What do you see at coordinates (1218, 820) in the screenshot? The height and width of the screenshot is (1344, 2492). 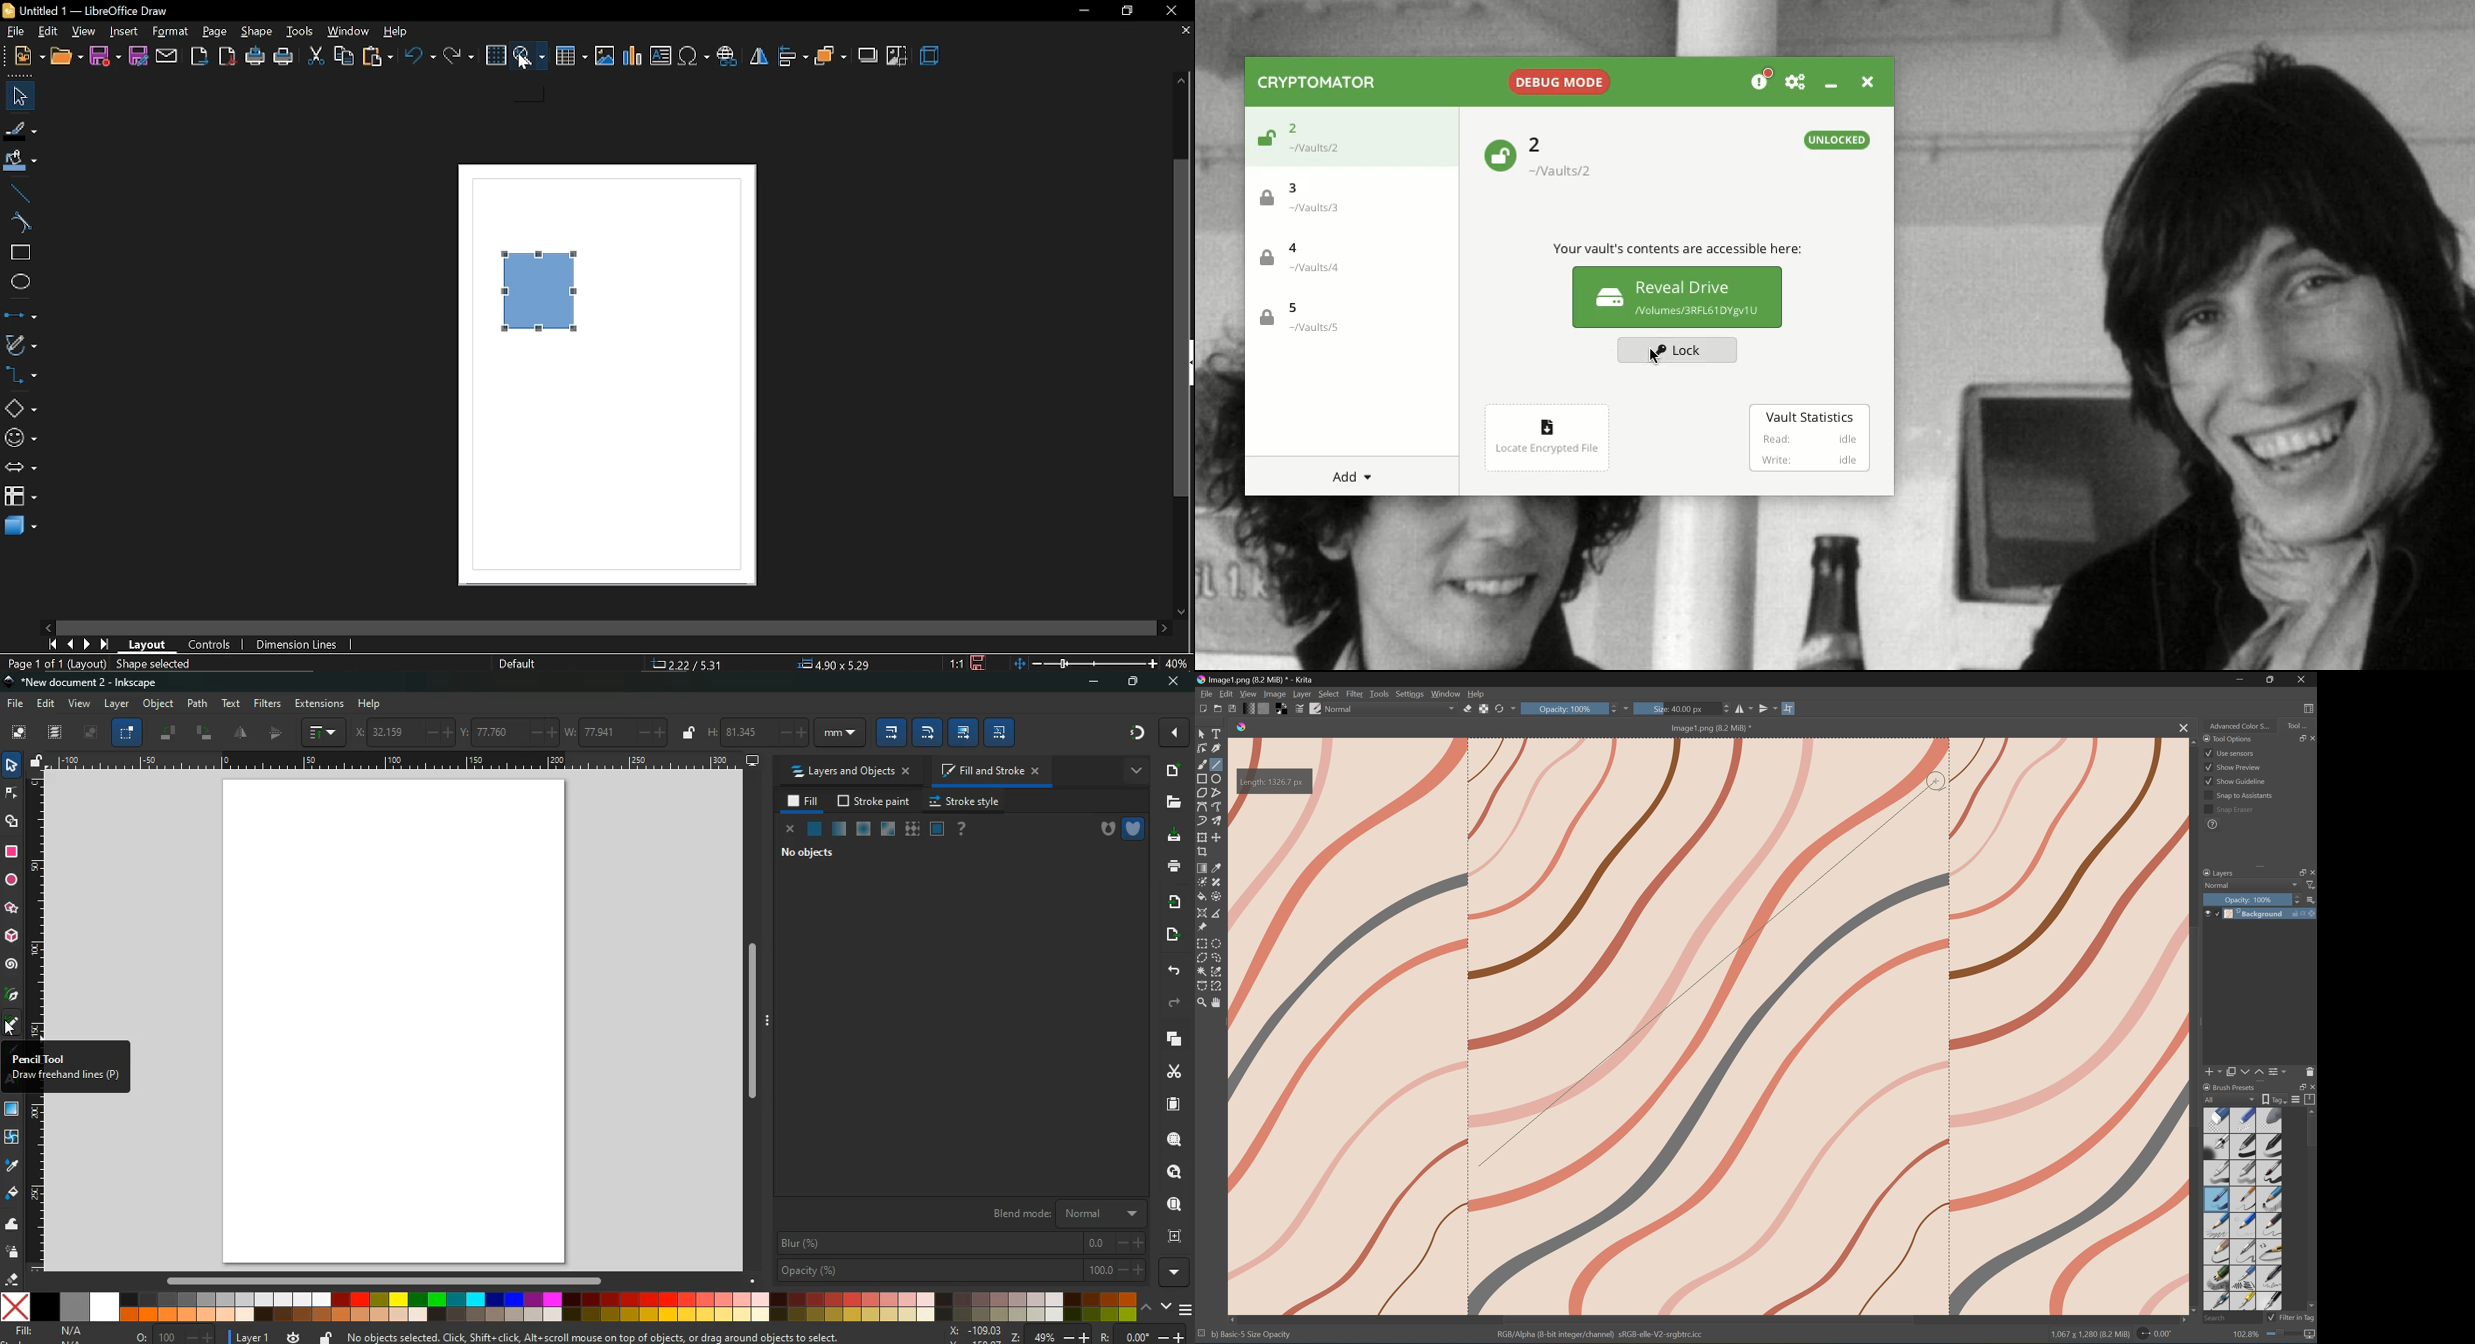 I see `Multibrush tool` at bounding box center [1218, 820].